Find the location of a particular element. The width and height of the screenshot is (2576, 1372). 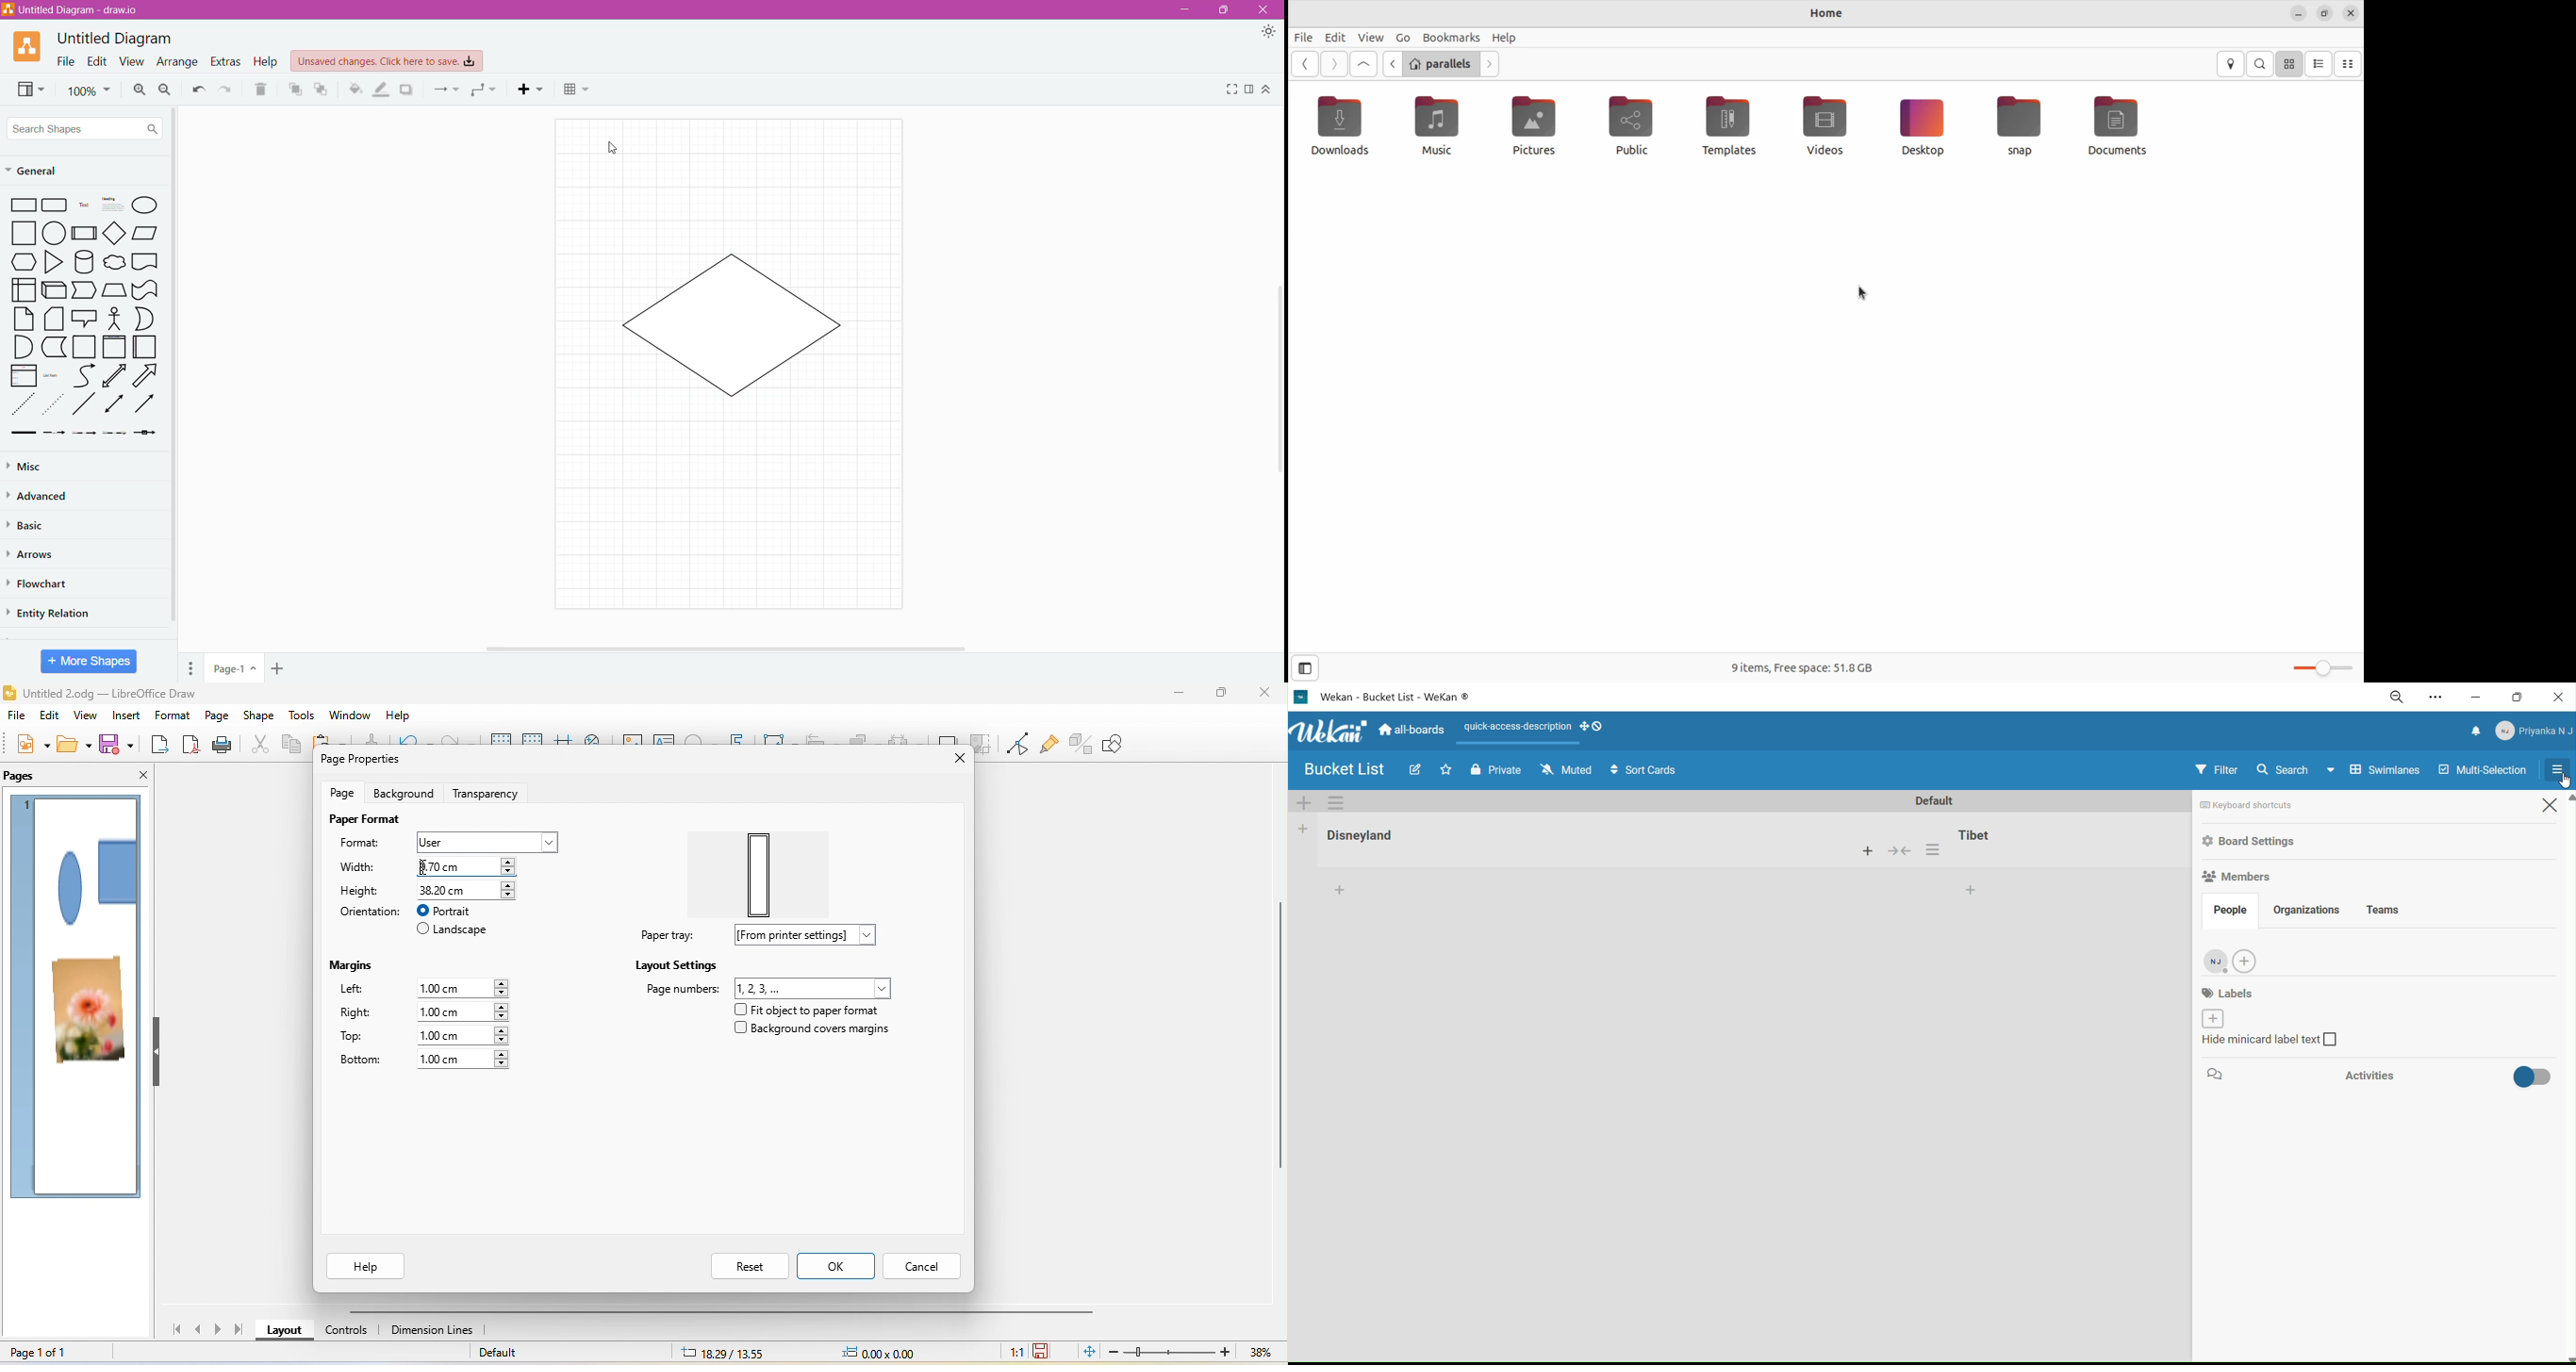

Circle is located at coordinates (56, 234).